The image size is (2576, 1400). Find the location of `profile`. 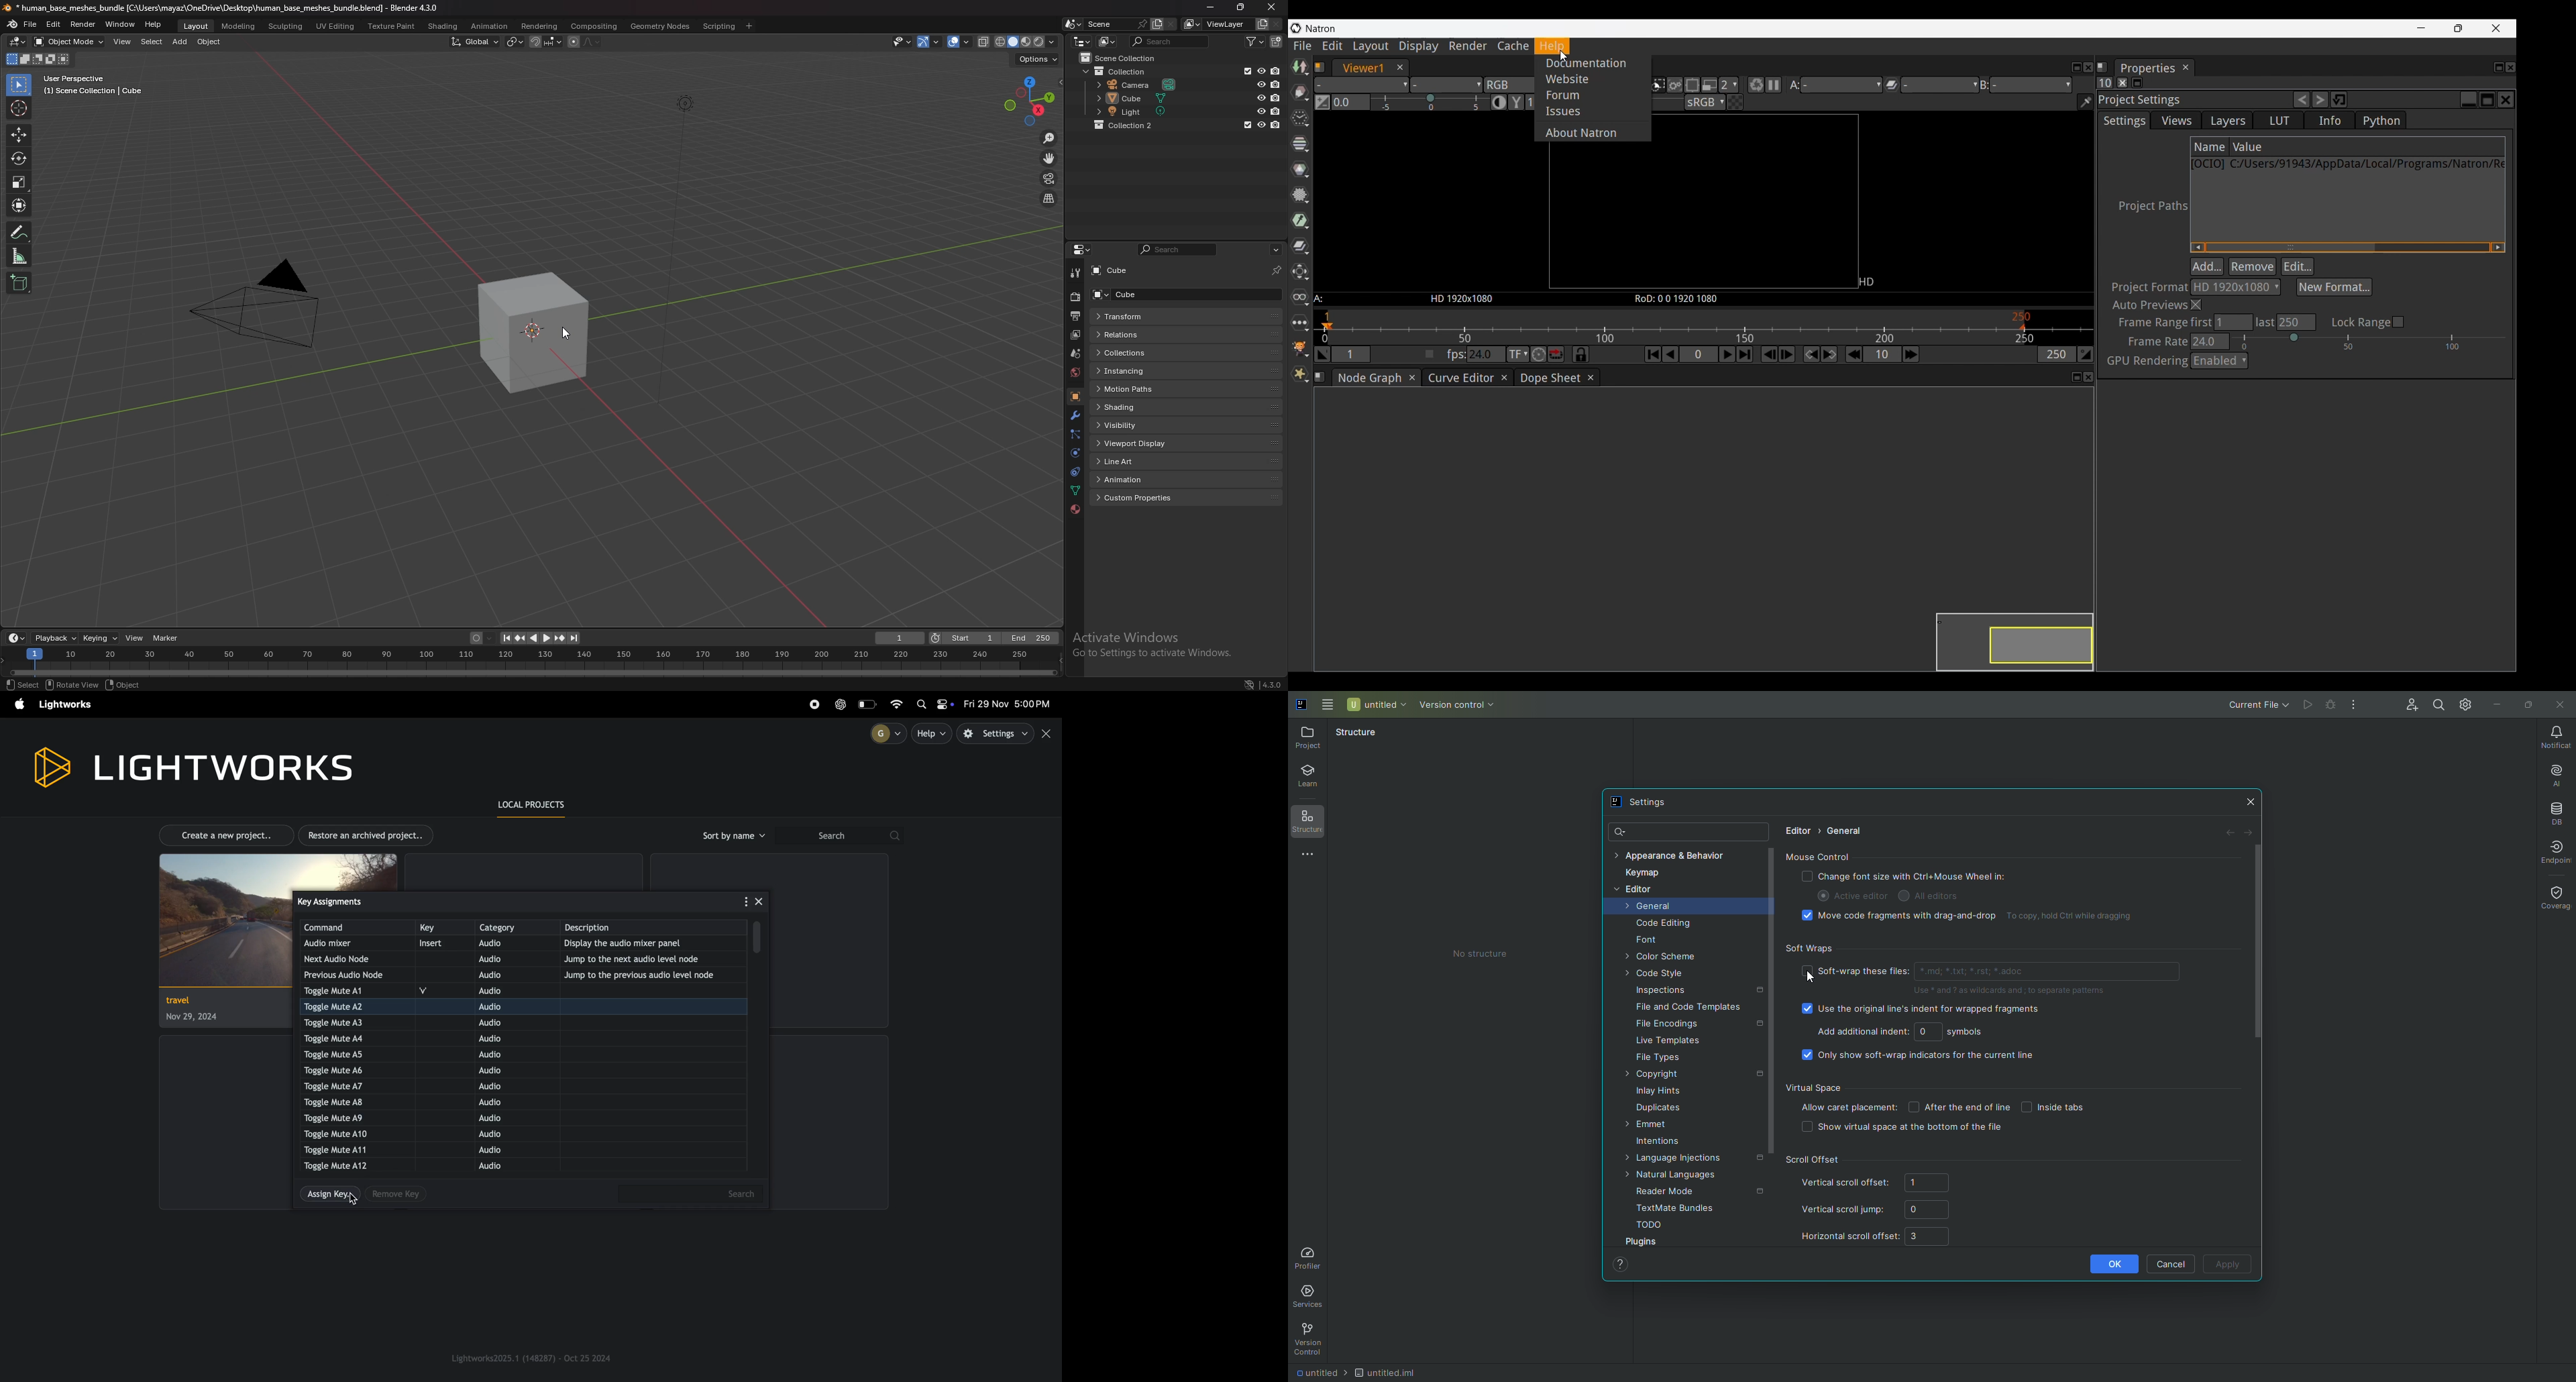

profile is located at coordinates (885, 733).